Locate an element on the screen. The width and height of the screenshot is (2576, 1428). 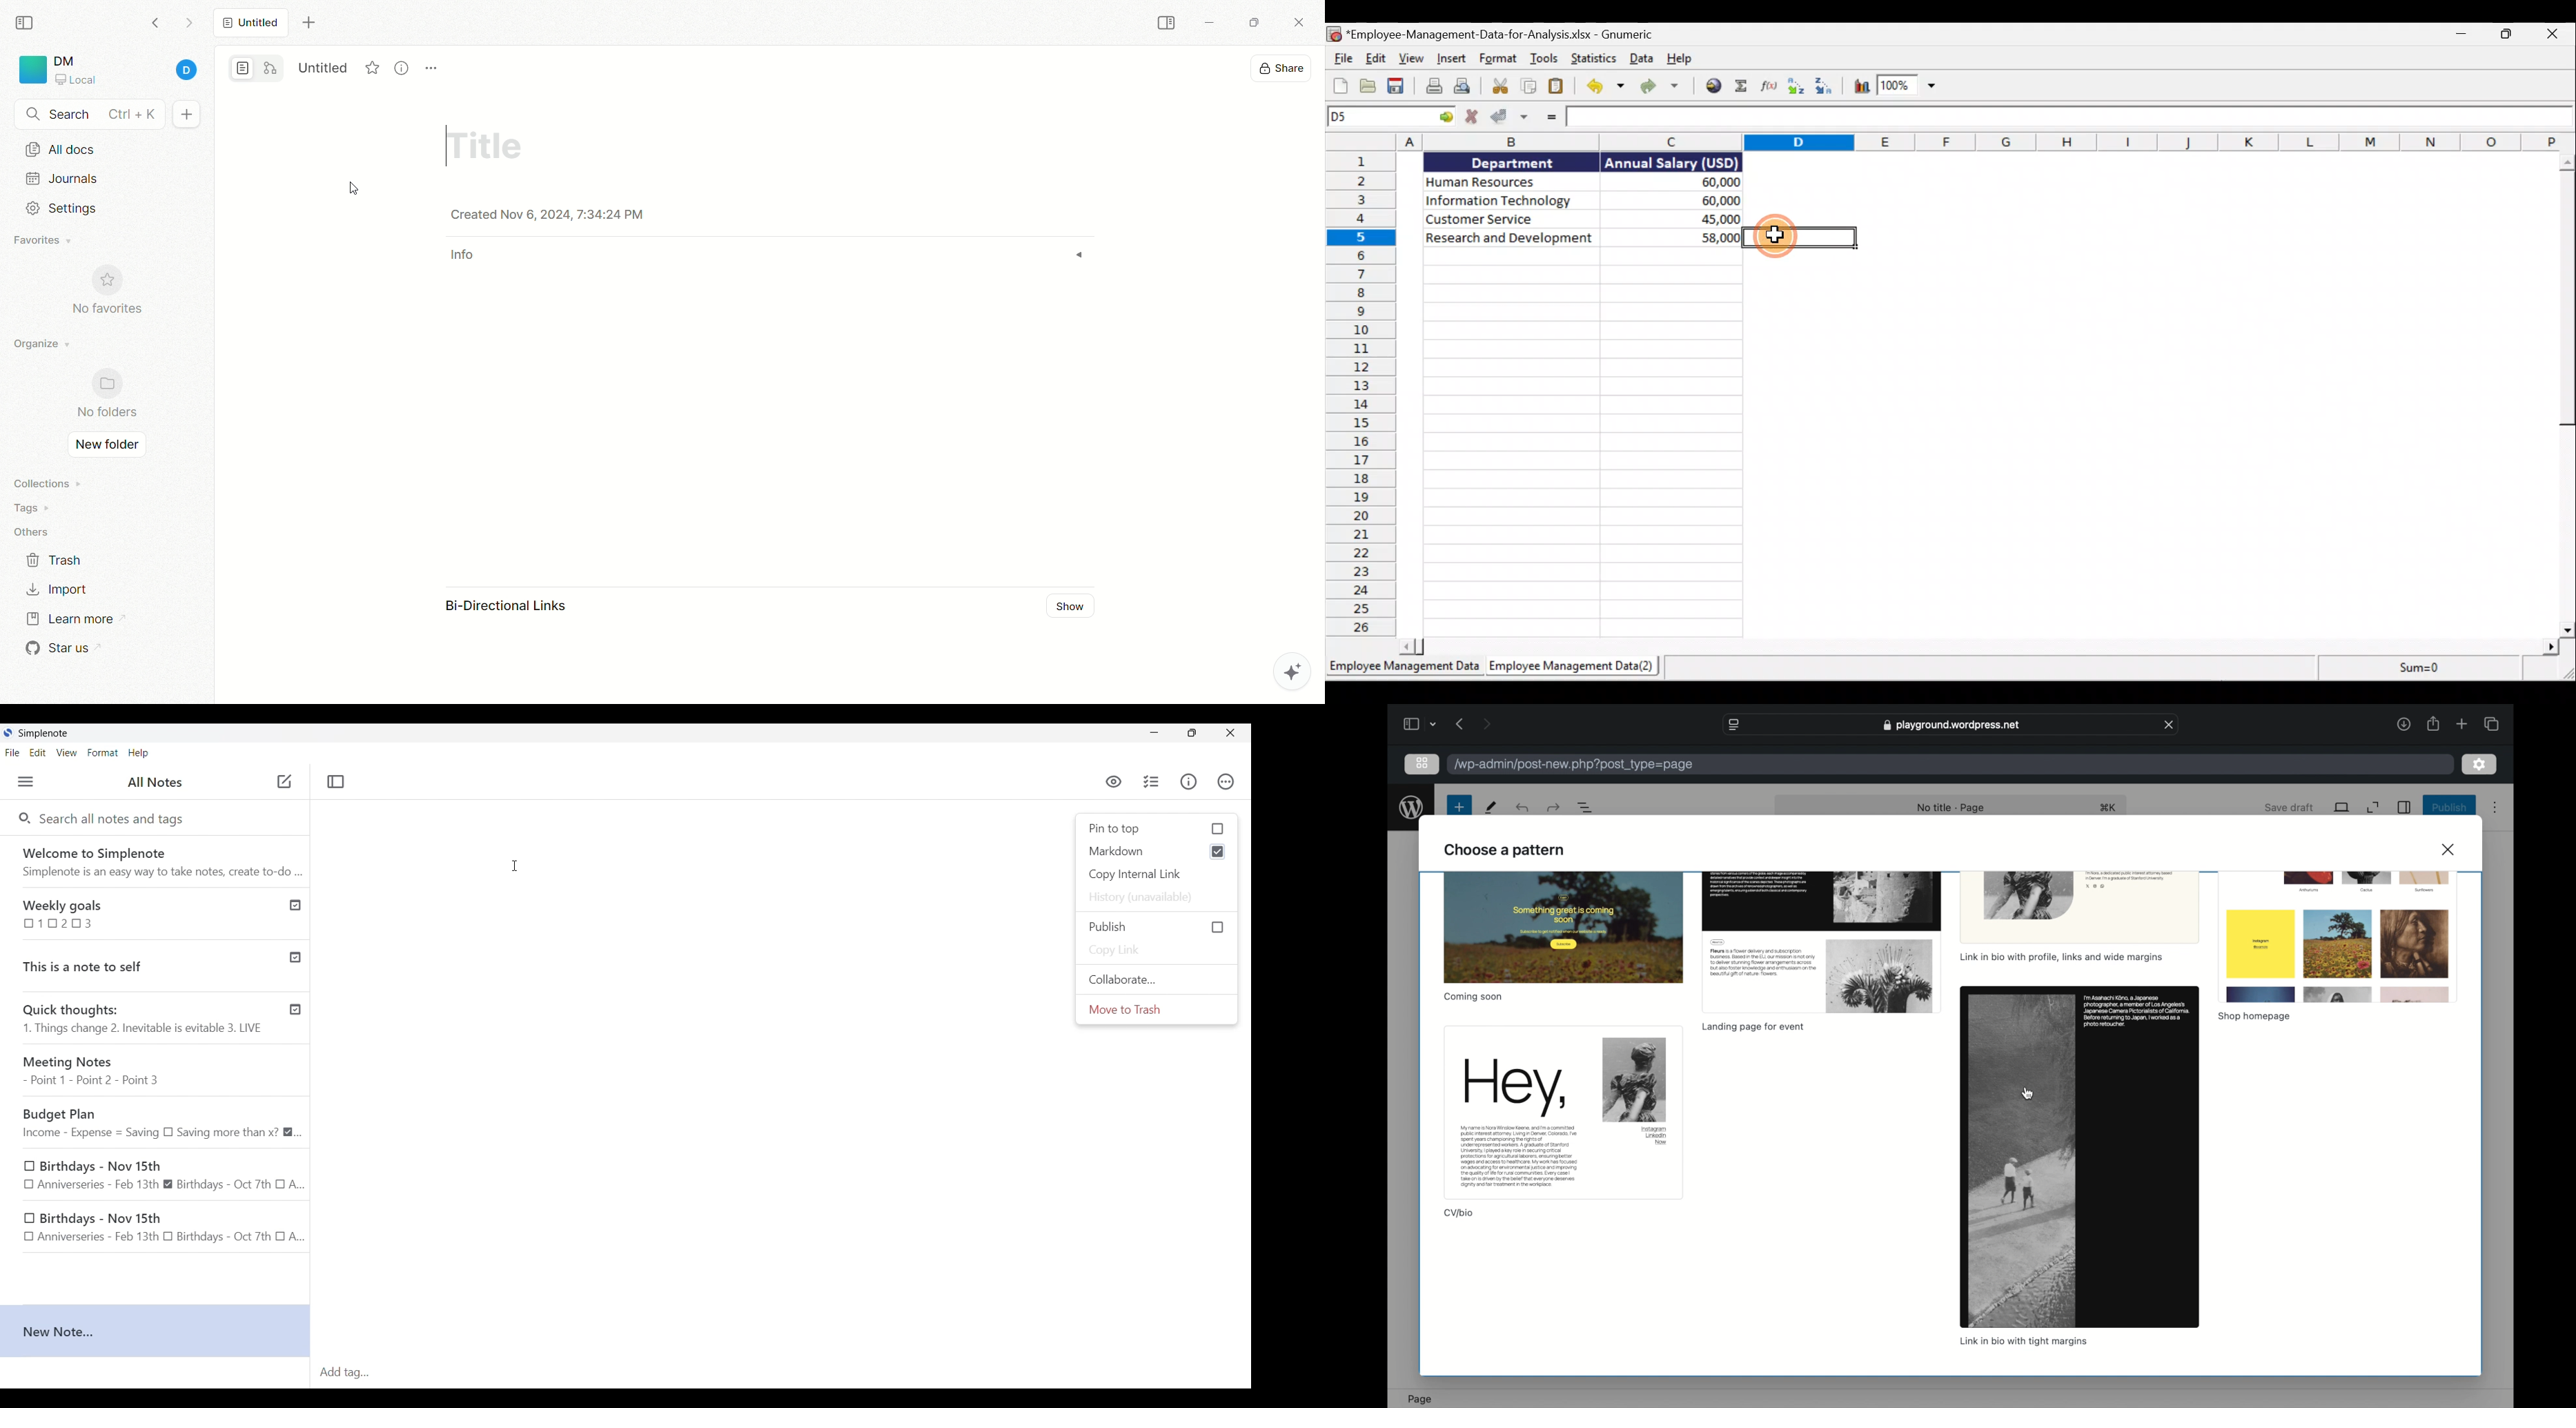
trash is located at coordinates (55, 559).